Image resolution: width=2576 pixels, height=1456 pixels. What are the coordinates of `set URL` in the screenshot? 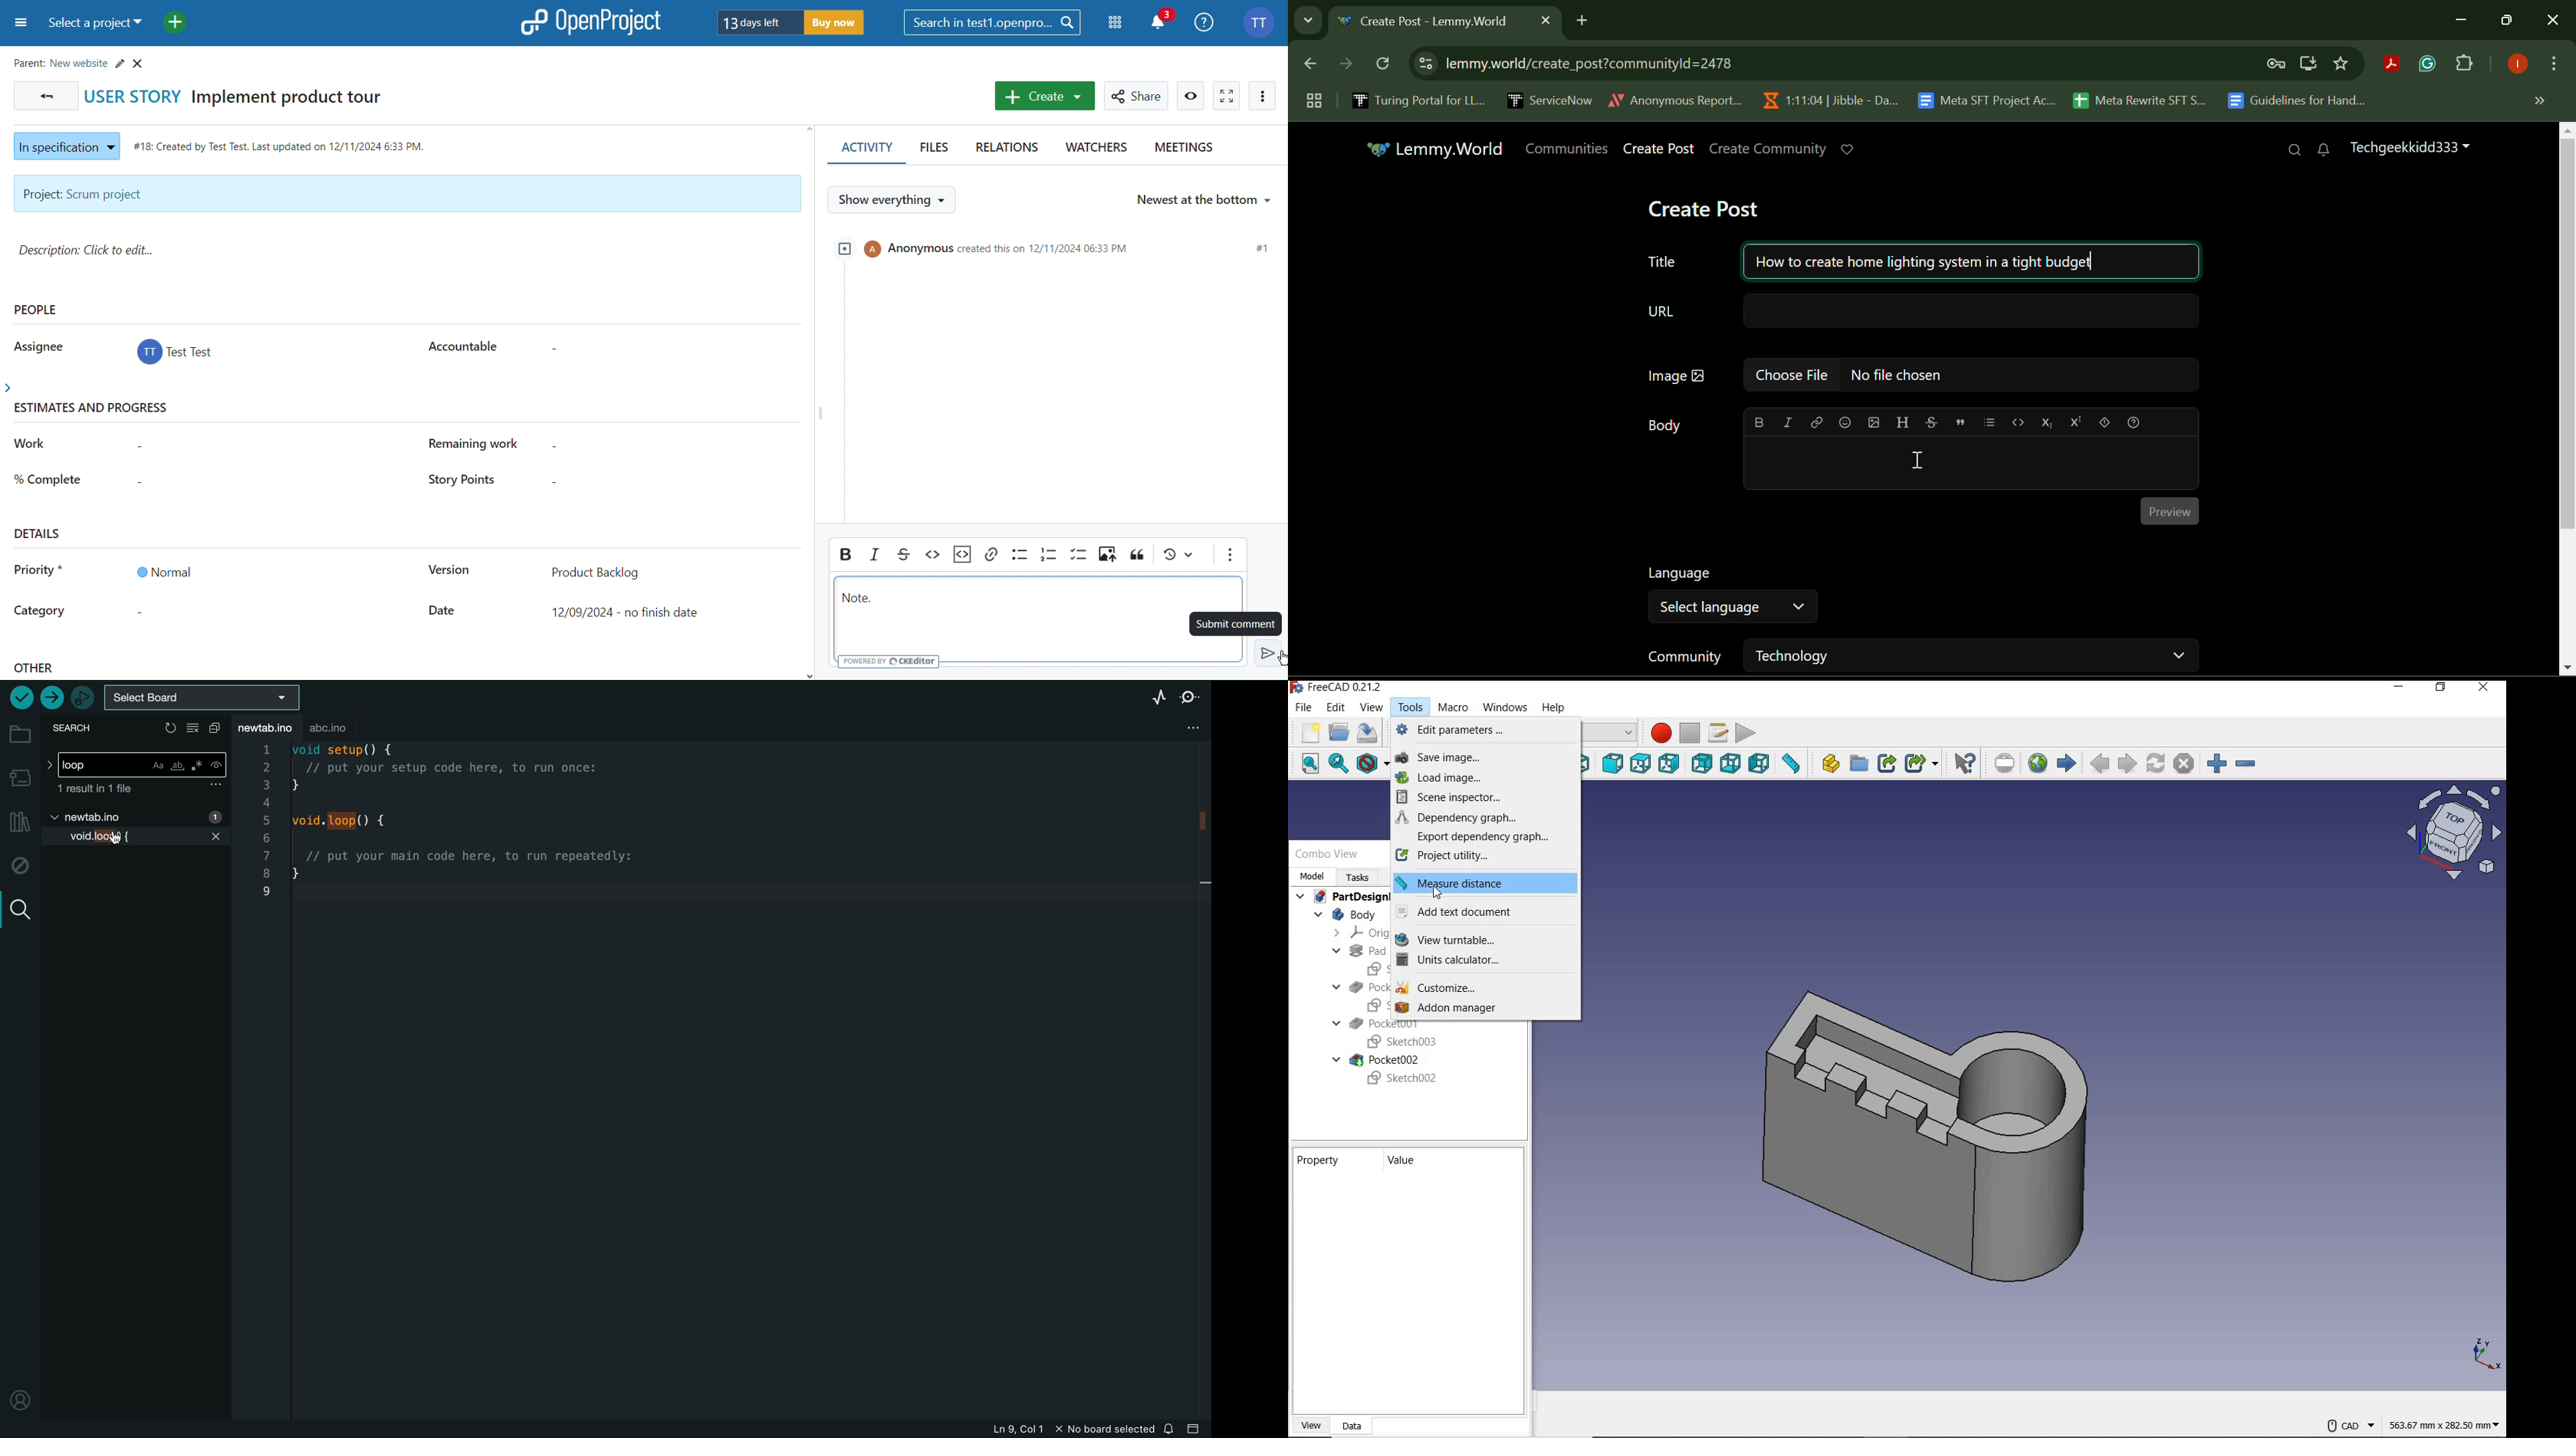 It's located at (2005, 765).